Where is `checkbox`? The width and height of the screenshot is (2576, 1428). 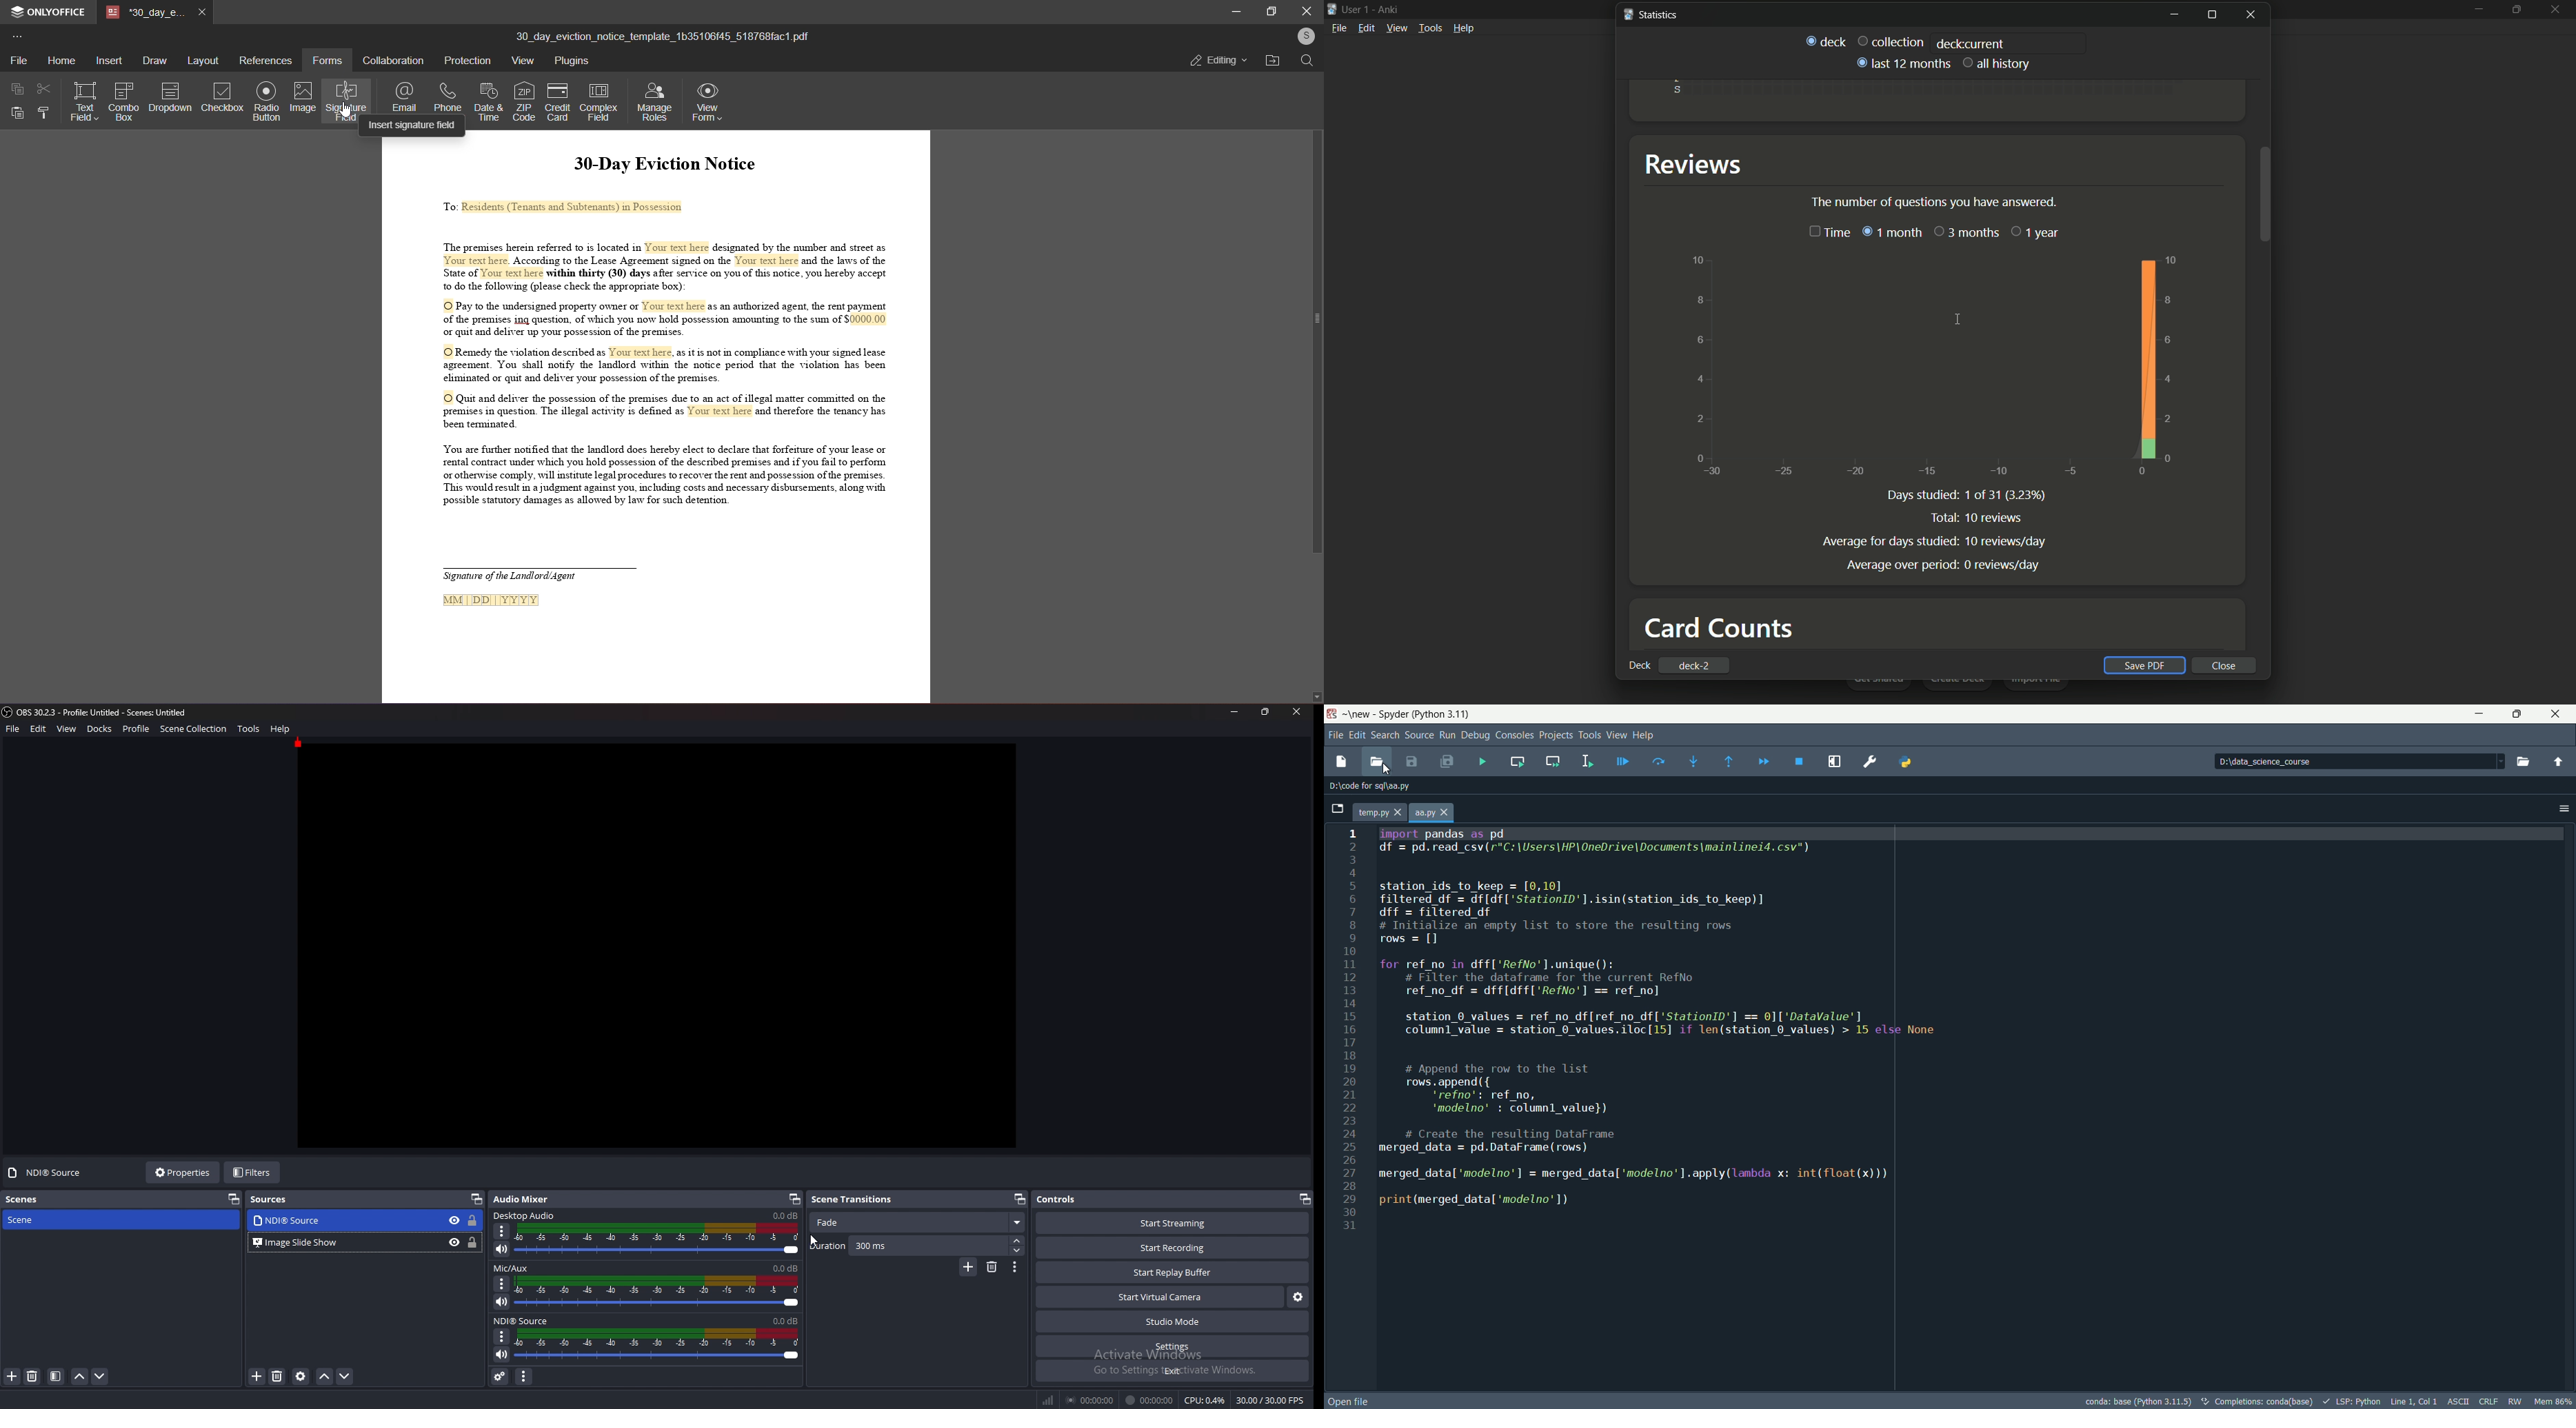
checkbox is located at coordinates (223, 97).